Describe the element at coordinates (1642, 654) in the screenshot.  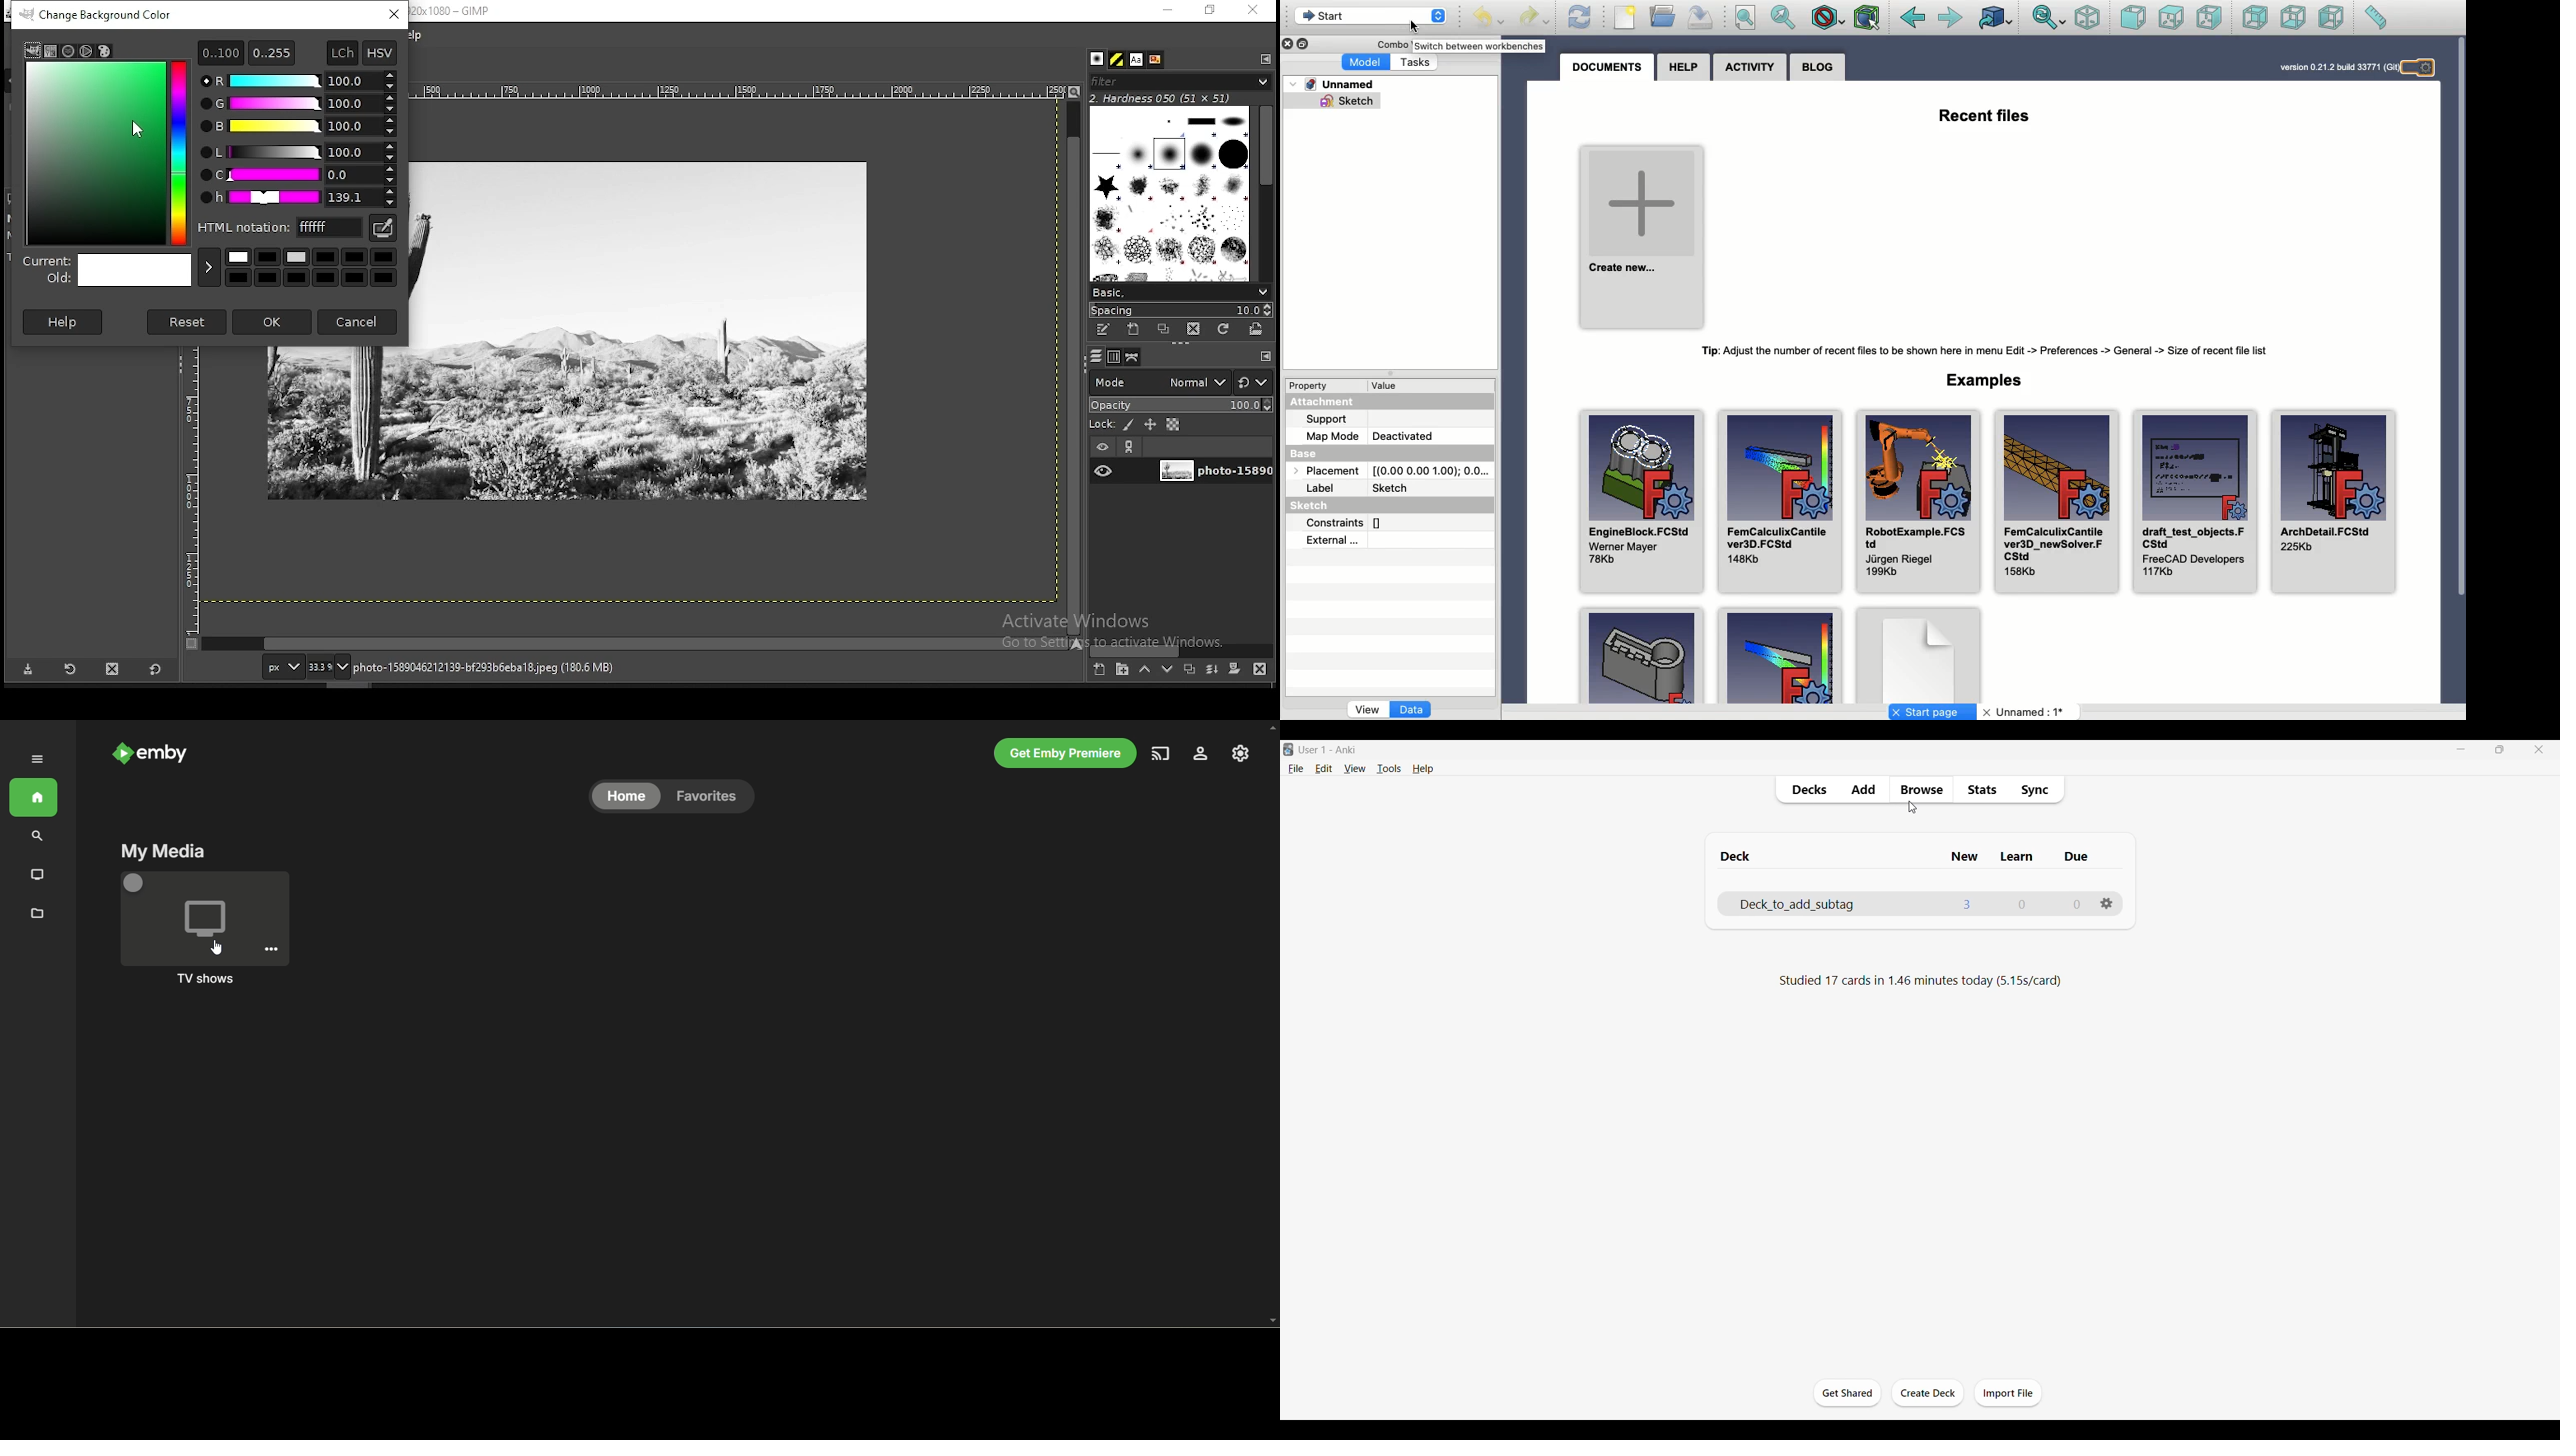
I see `Key Object` at that location.